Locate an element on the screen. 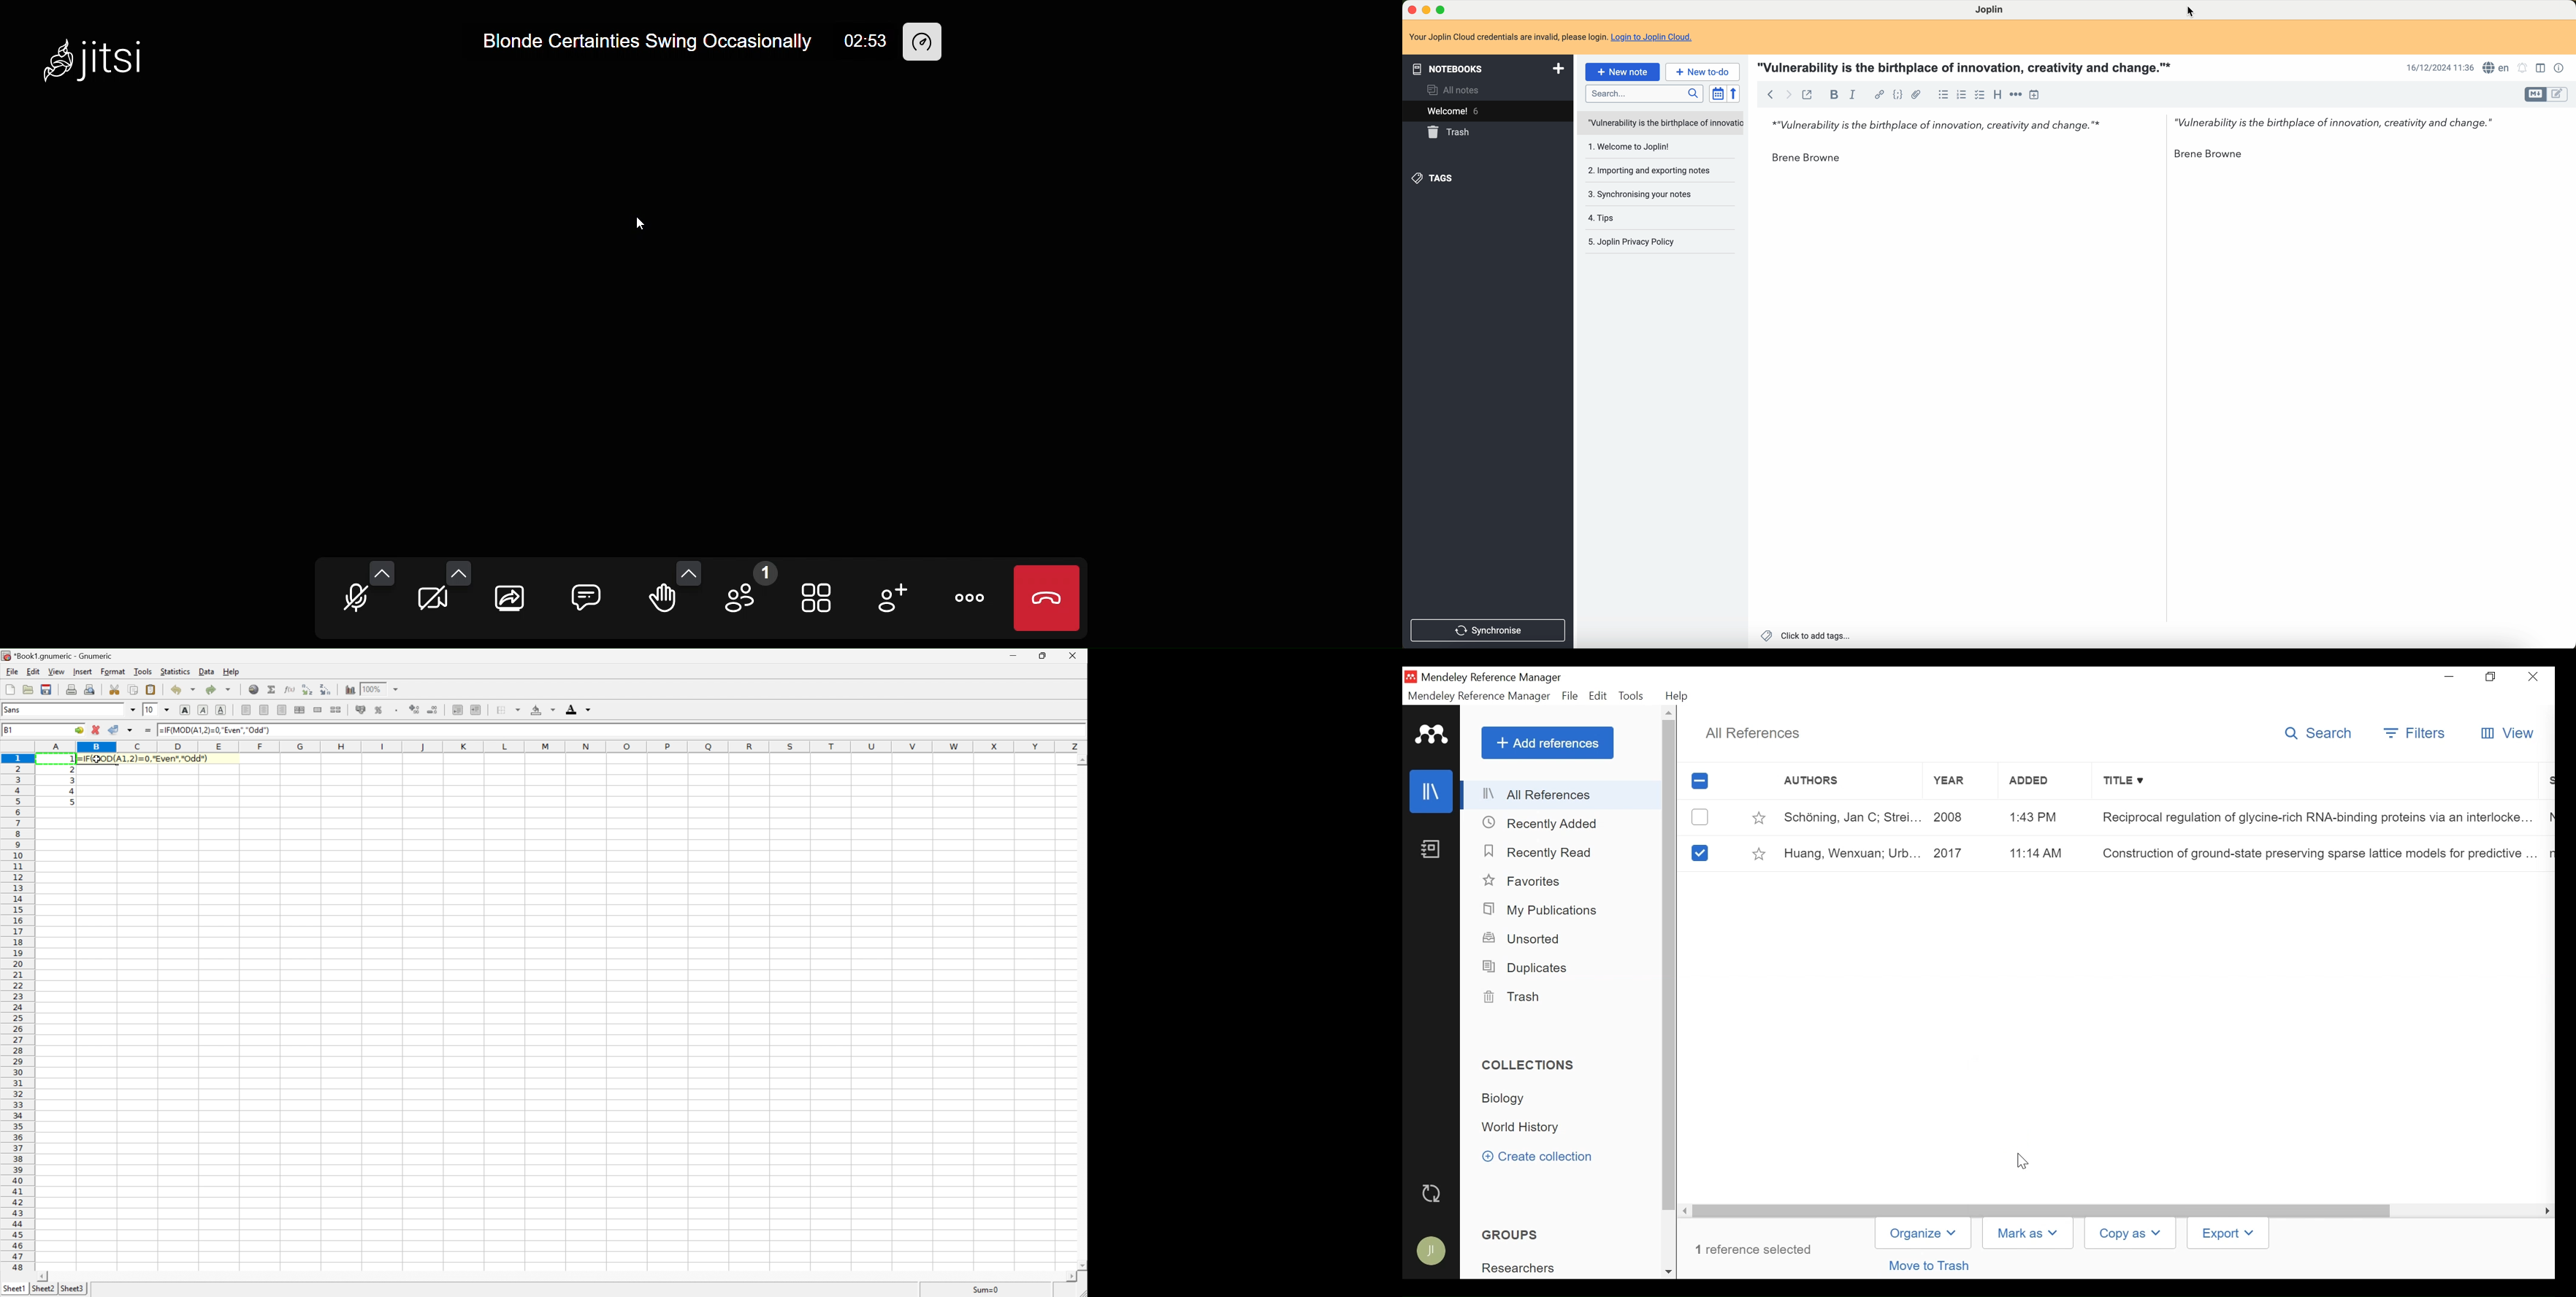 This screenshot has width=2576, height=1316. Reciprocal regulation of glycine-rich RNA-binding proteins via an interlocke... is located at coordinates (2313, 819).